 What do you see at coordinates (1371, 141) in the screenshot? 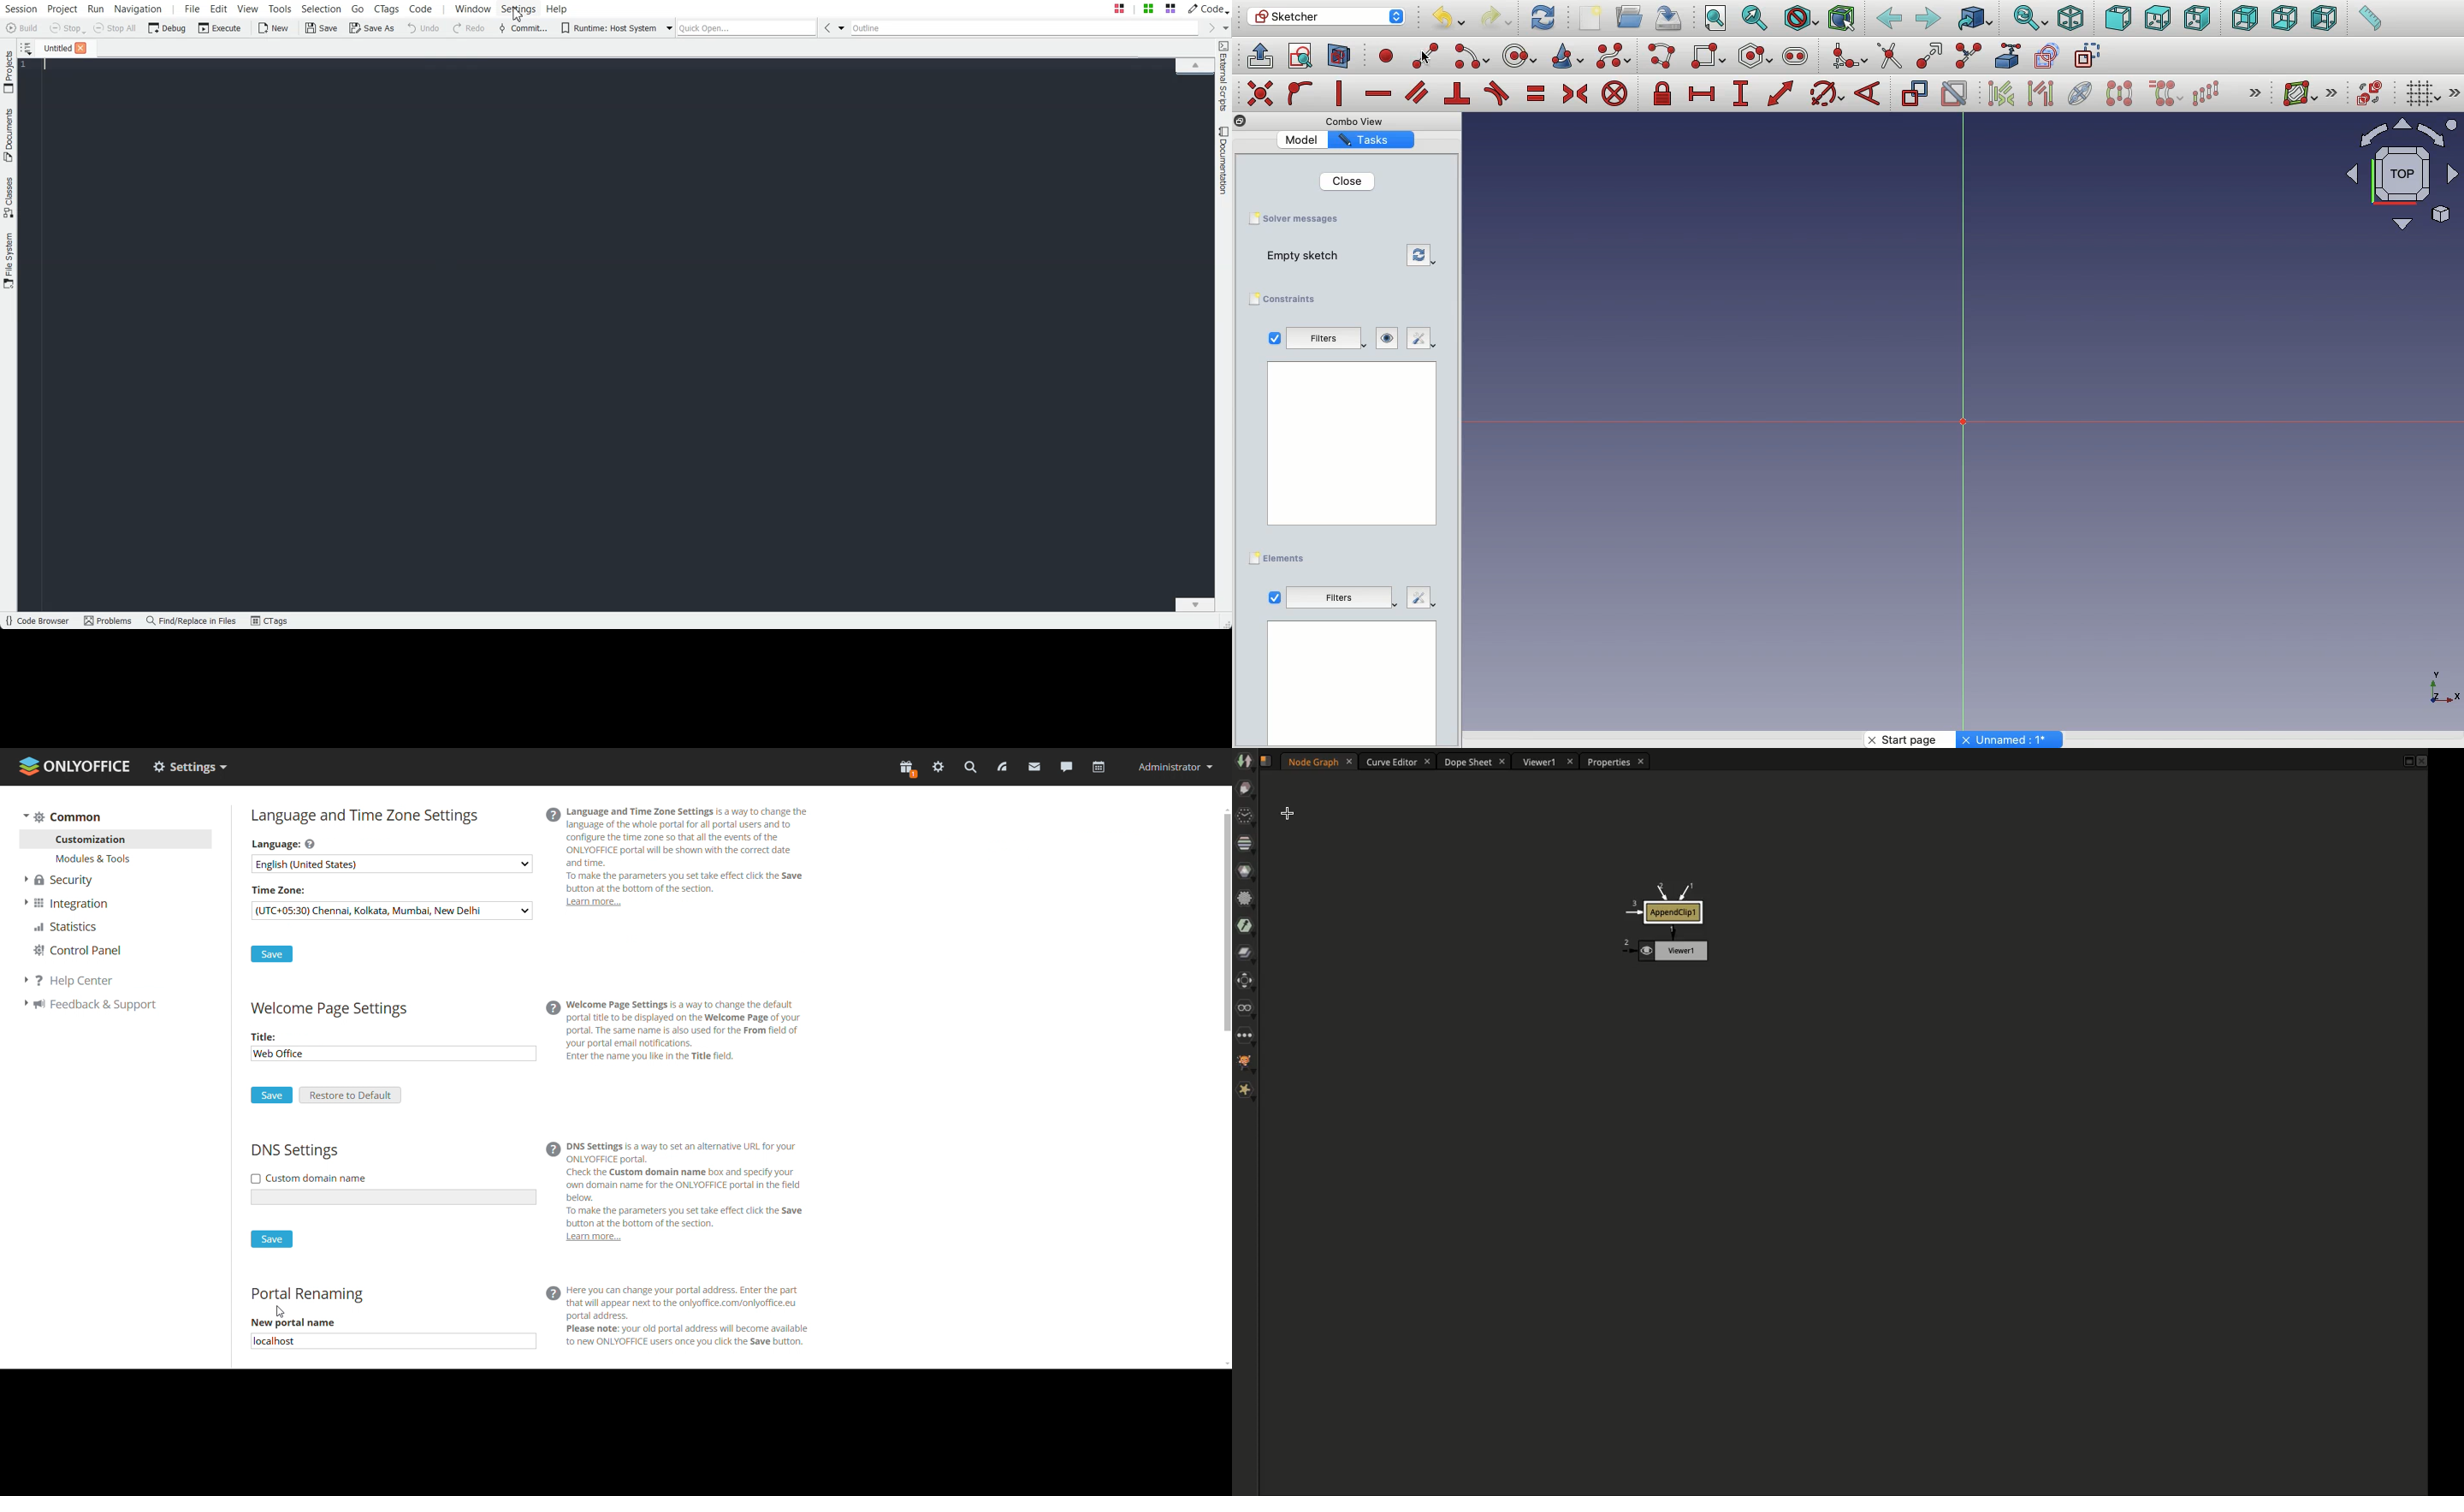
I see `Property ` at bounding box center [1371, 141].